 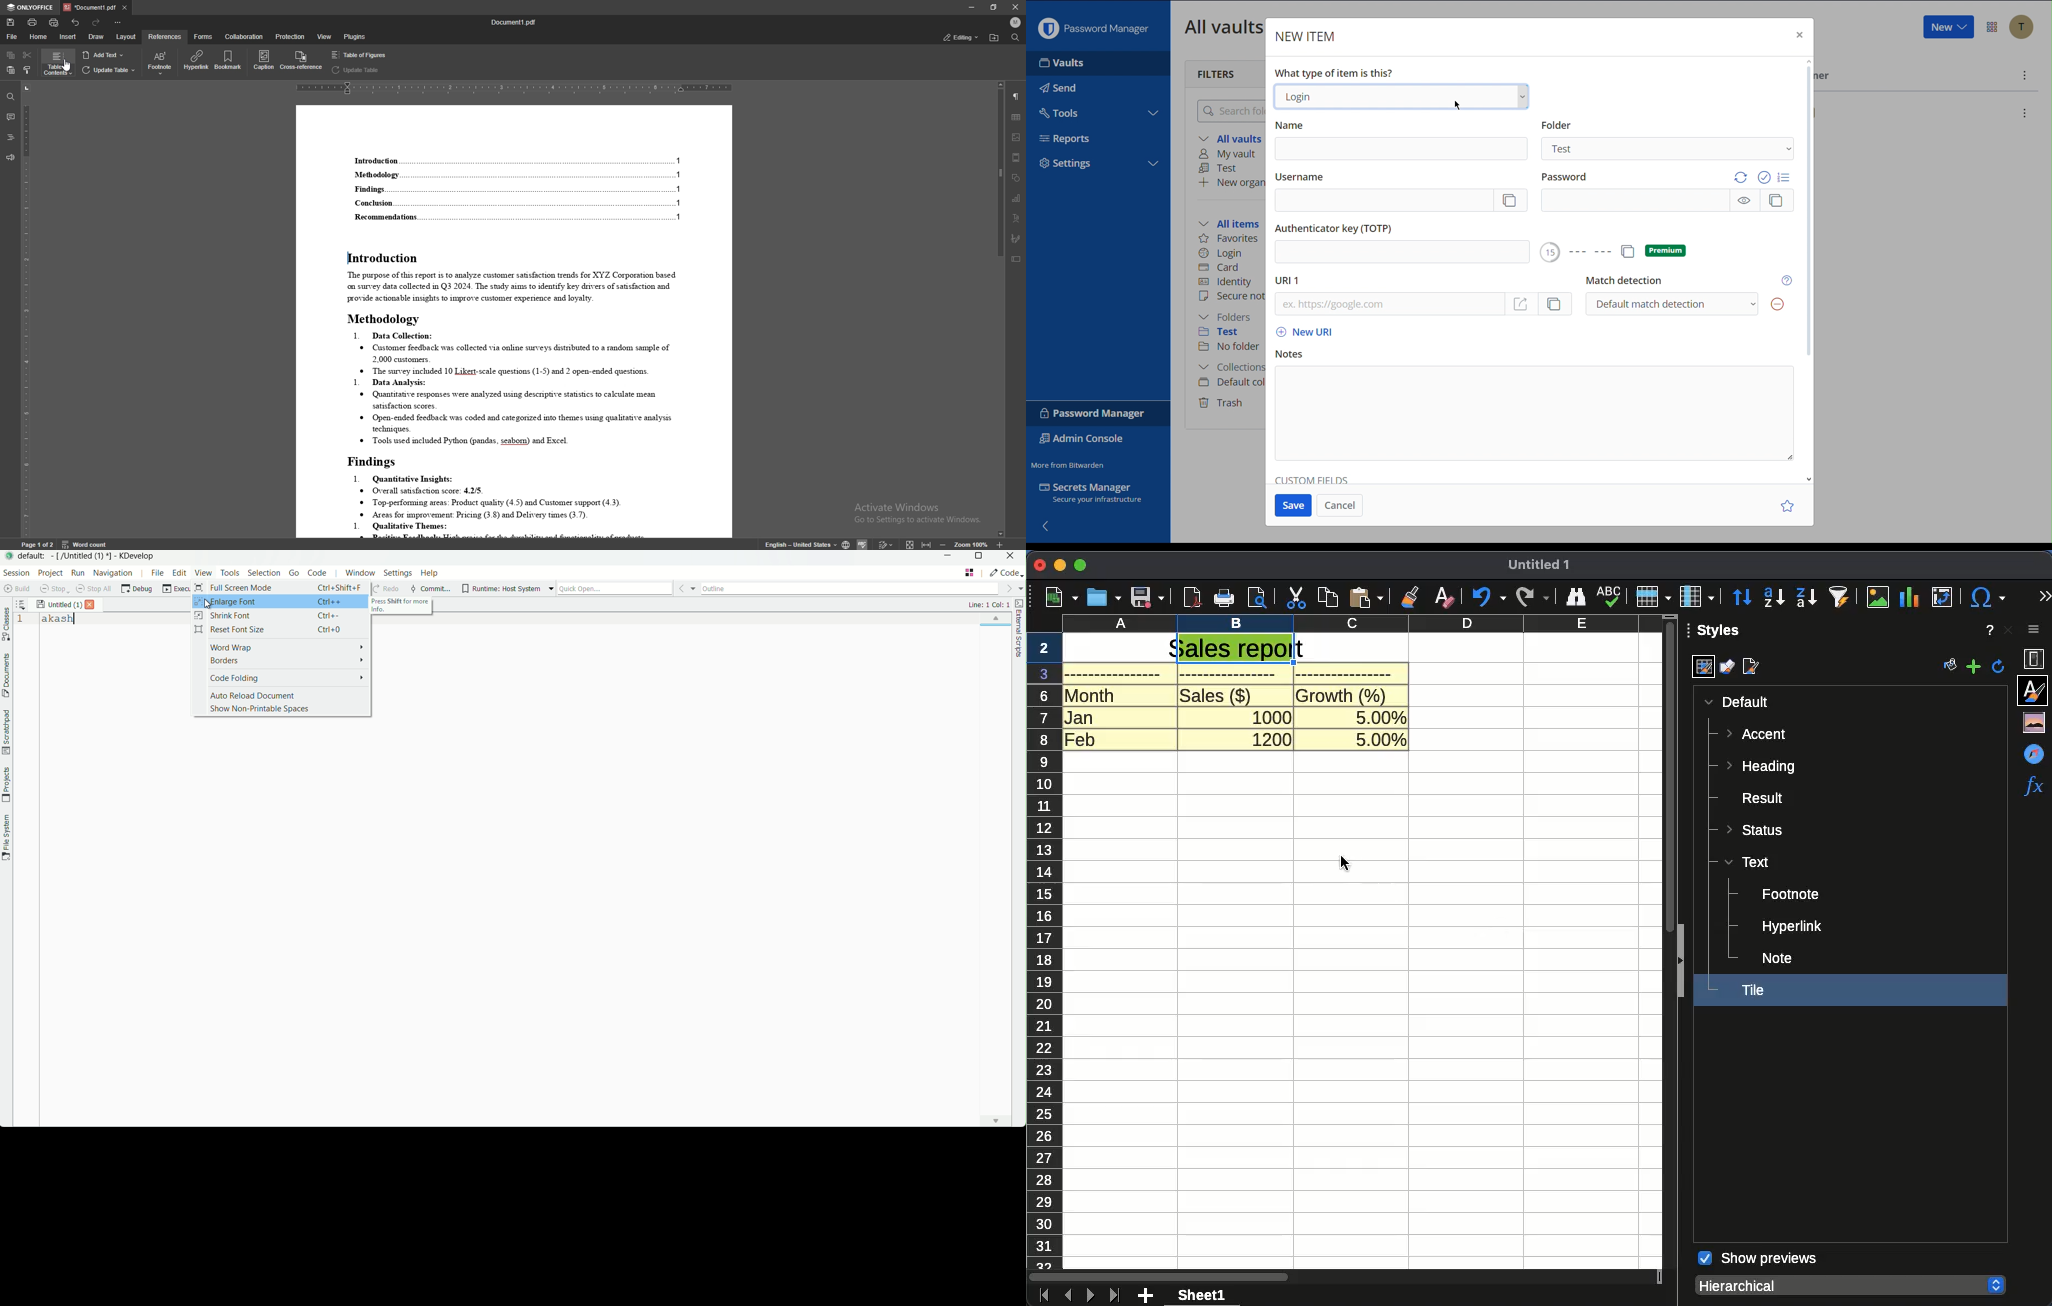 I want to click on row, so click(x=1653, y=596).